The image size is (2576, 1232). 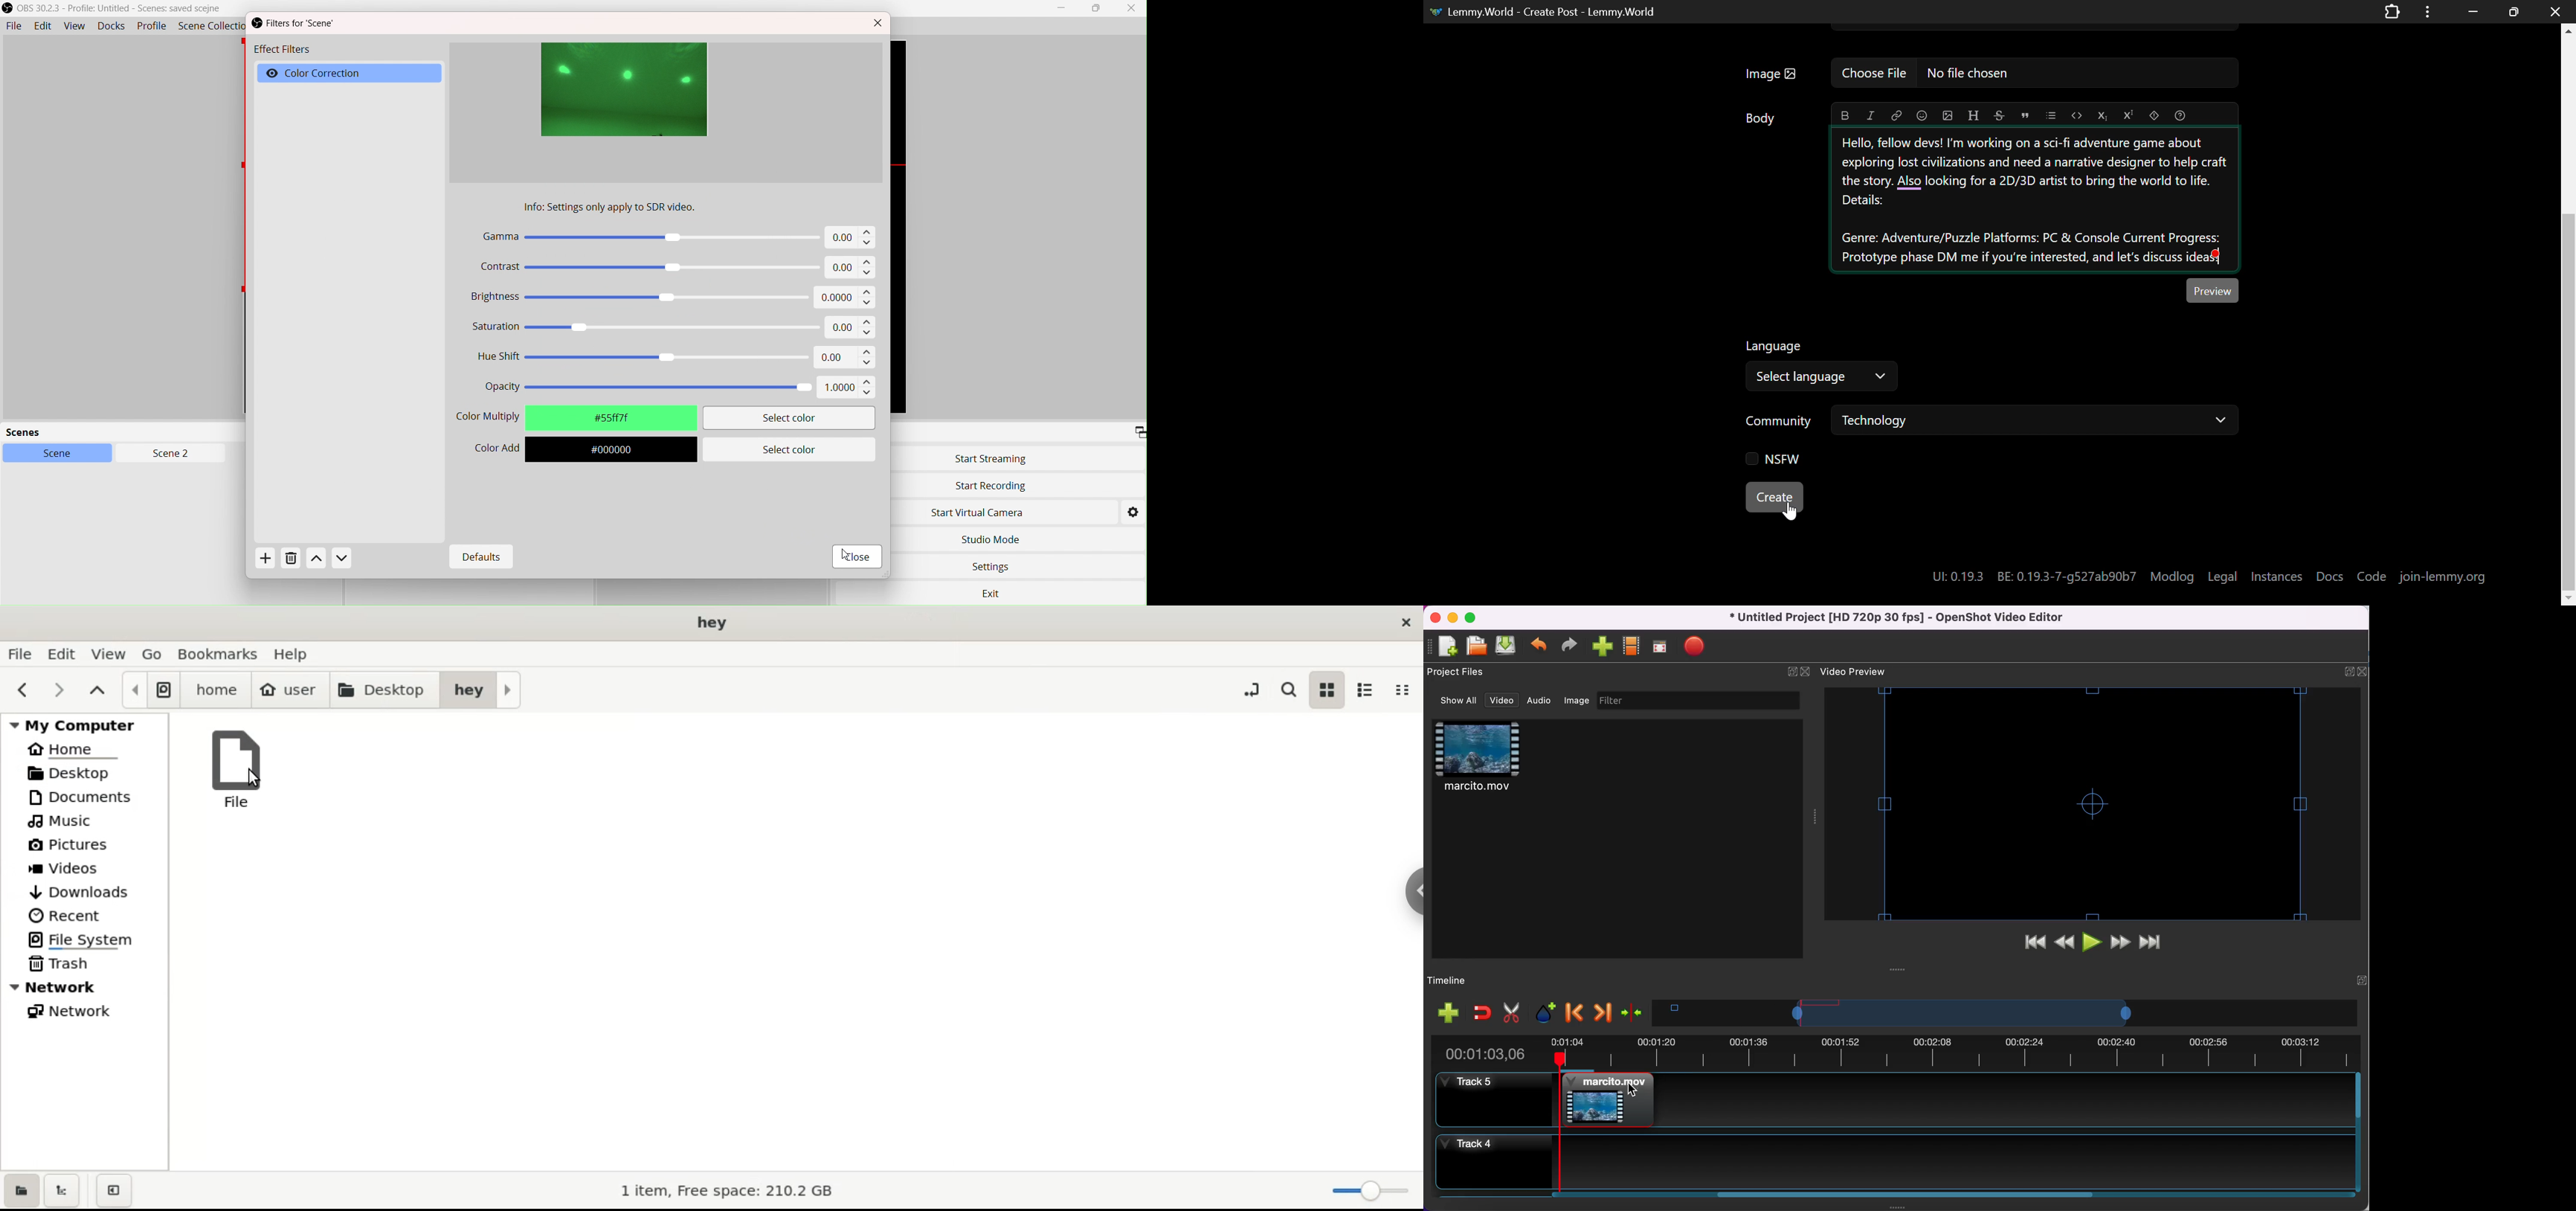 I want to click on #fffffff, so click(x=617, y=419).